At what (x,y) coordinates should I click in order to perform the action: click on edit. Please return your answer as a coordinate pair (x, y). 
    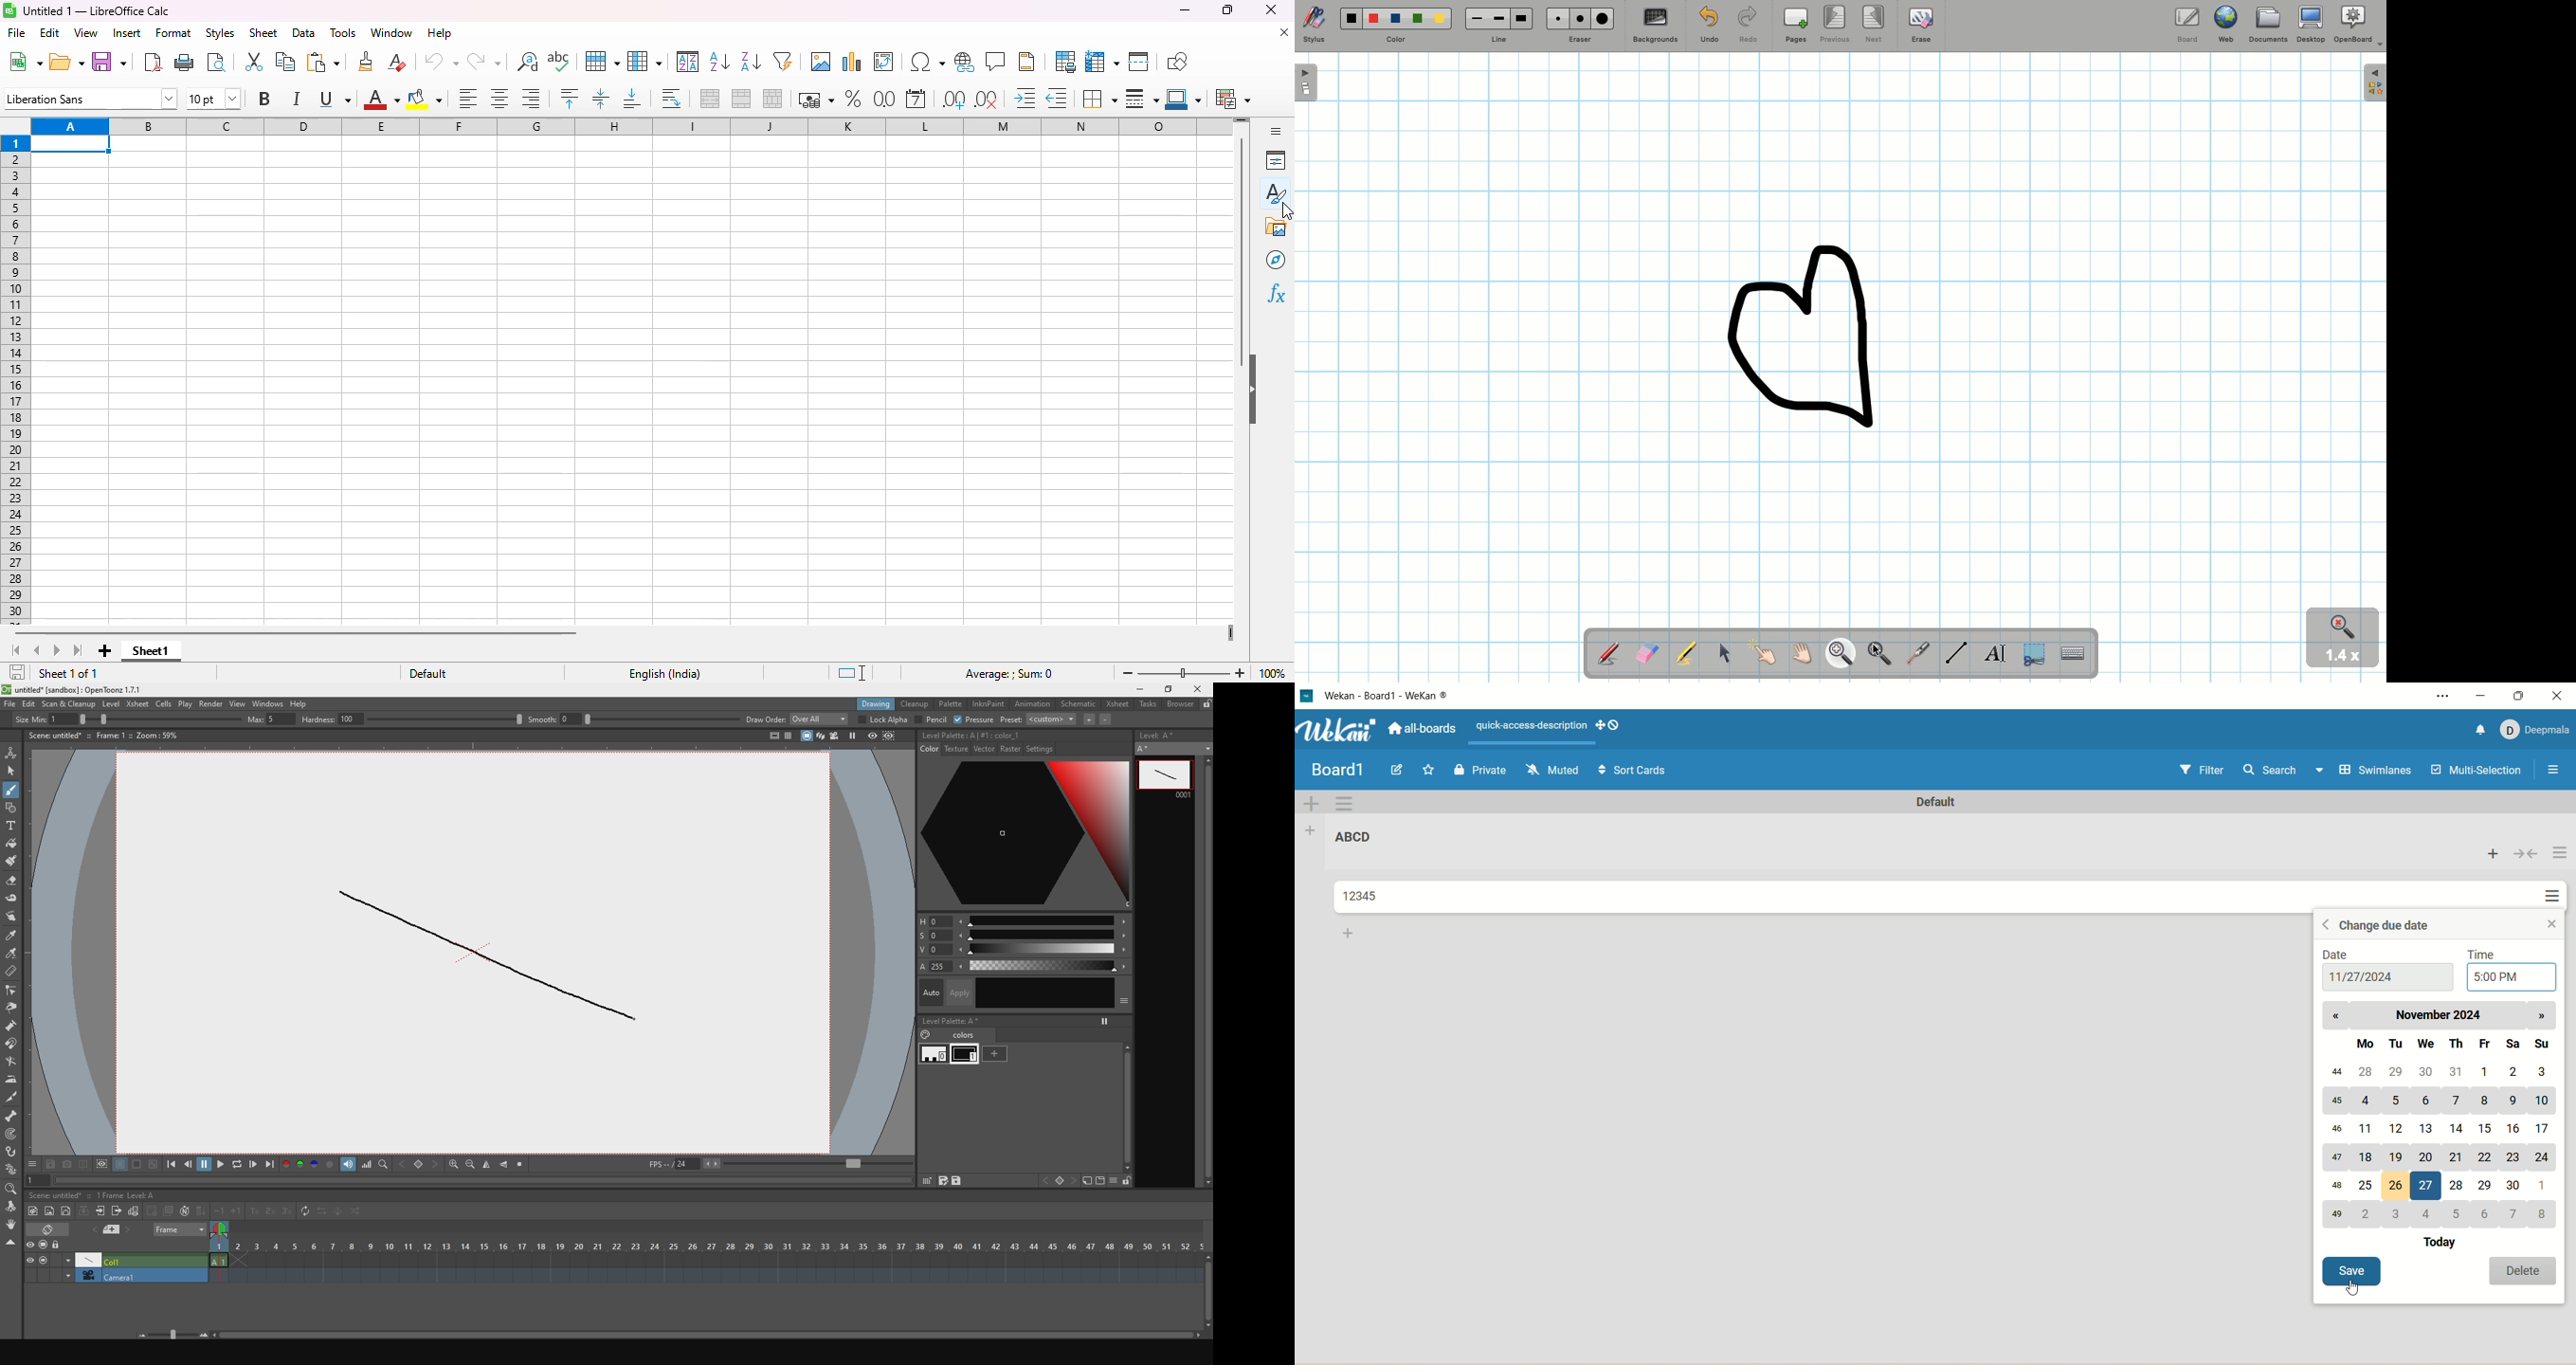
    Looking at the image, I should click on (49, 33).